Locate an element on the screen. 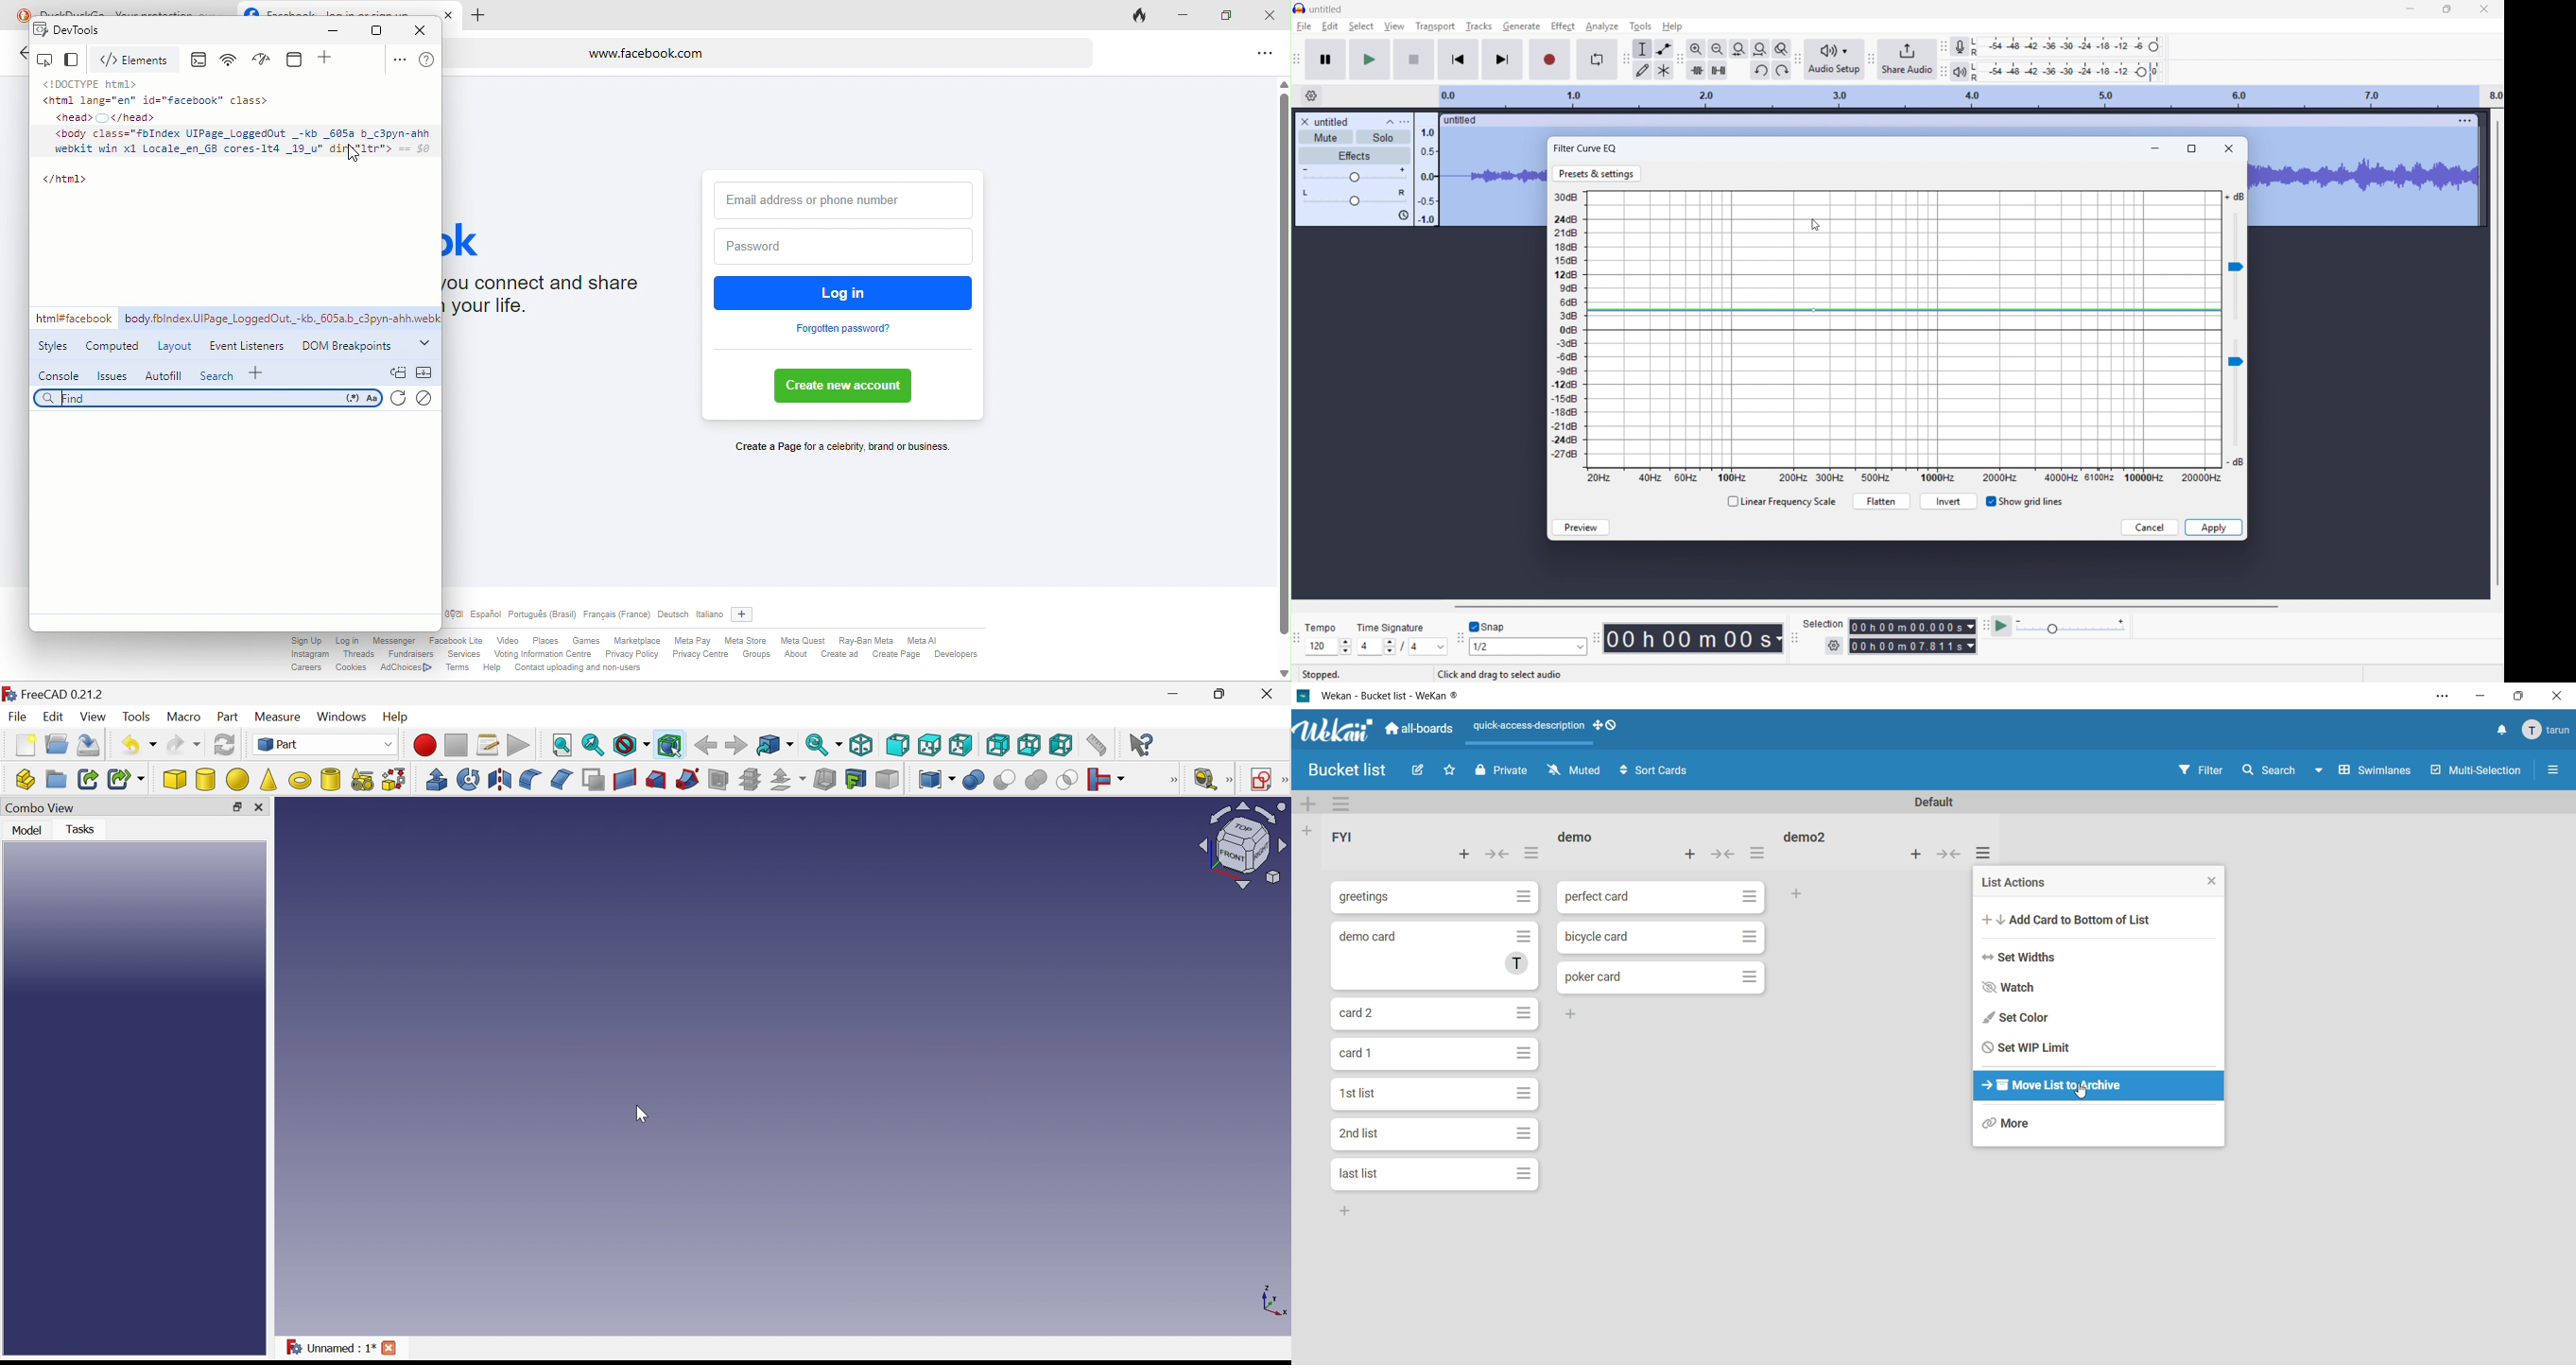 Image resolution: width=2576 pixels, height=1372 pixels. File is located at coordinates (18, 718).